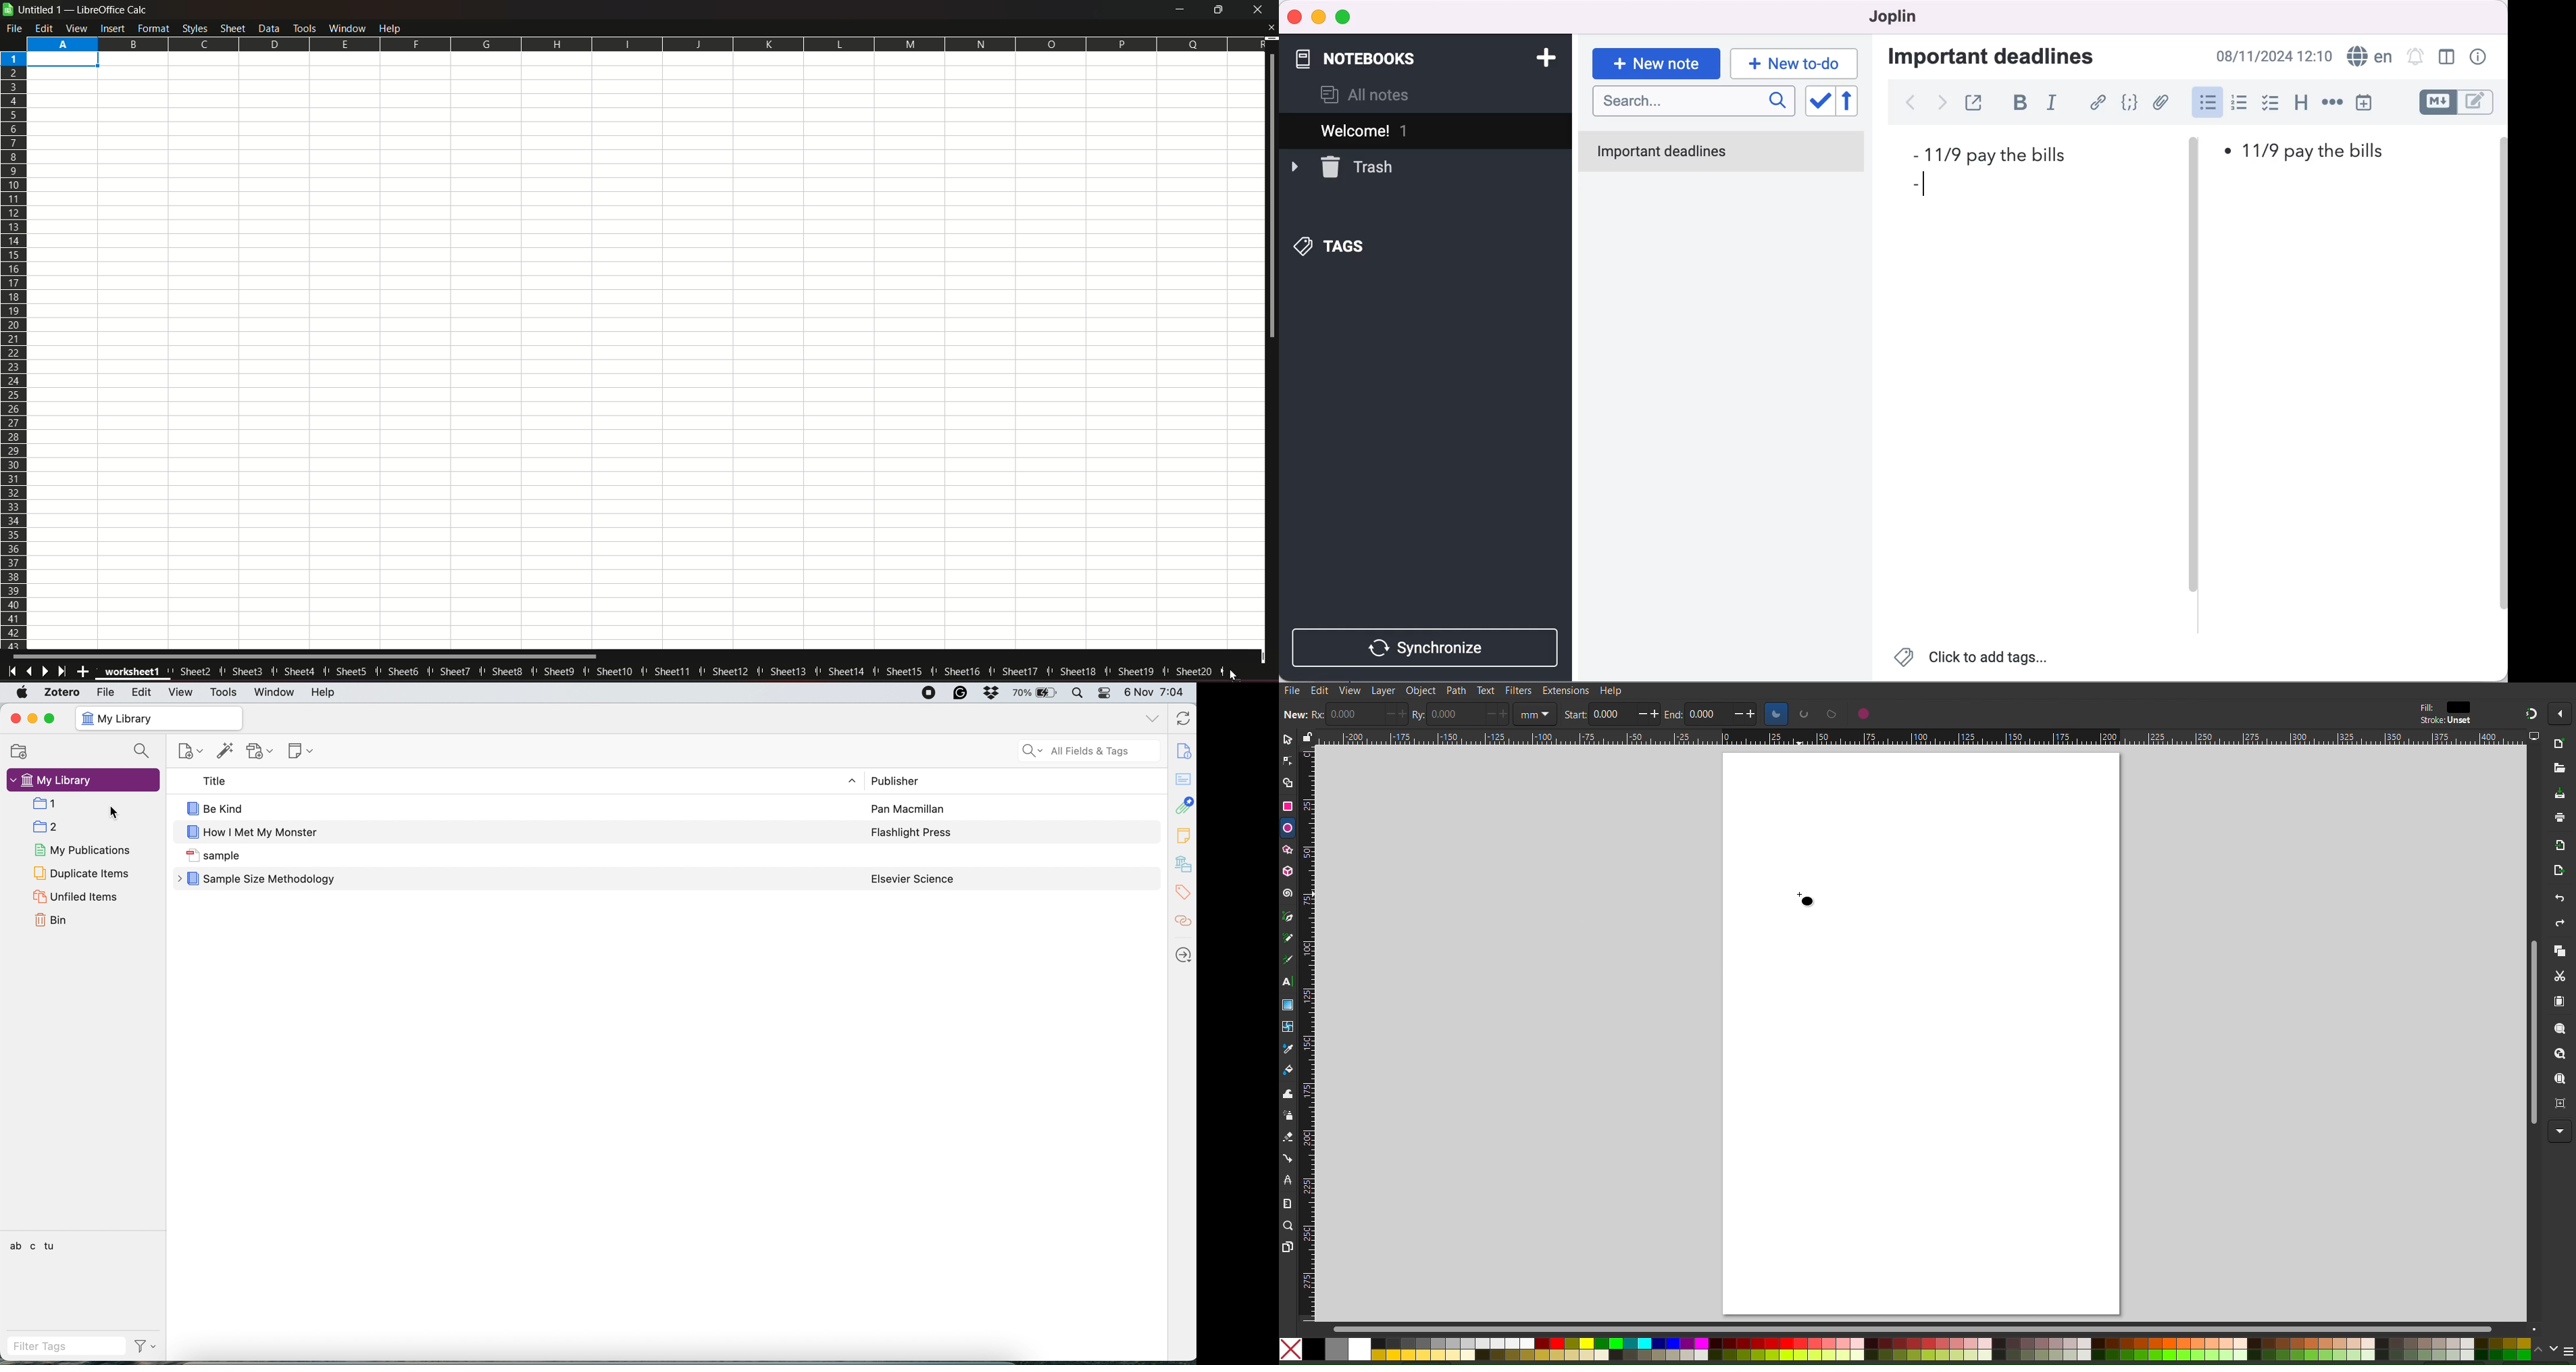  Describe the element at coordinates (1819, 103) in the screenshot. I see `toggle sort order field` at that location.